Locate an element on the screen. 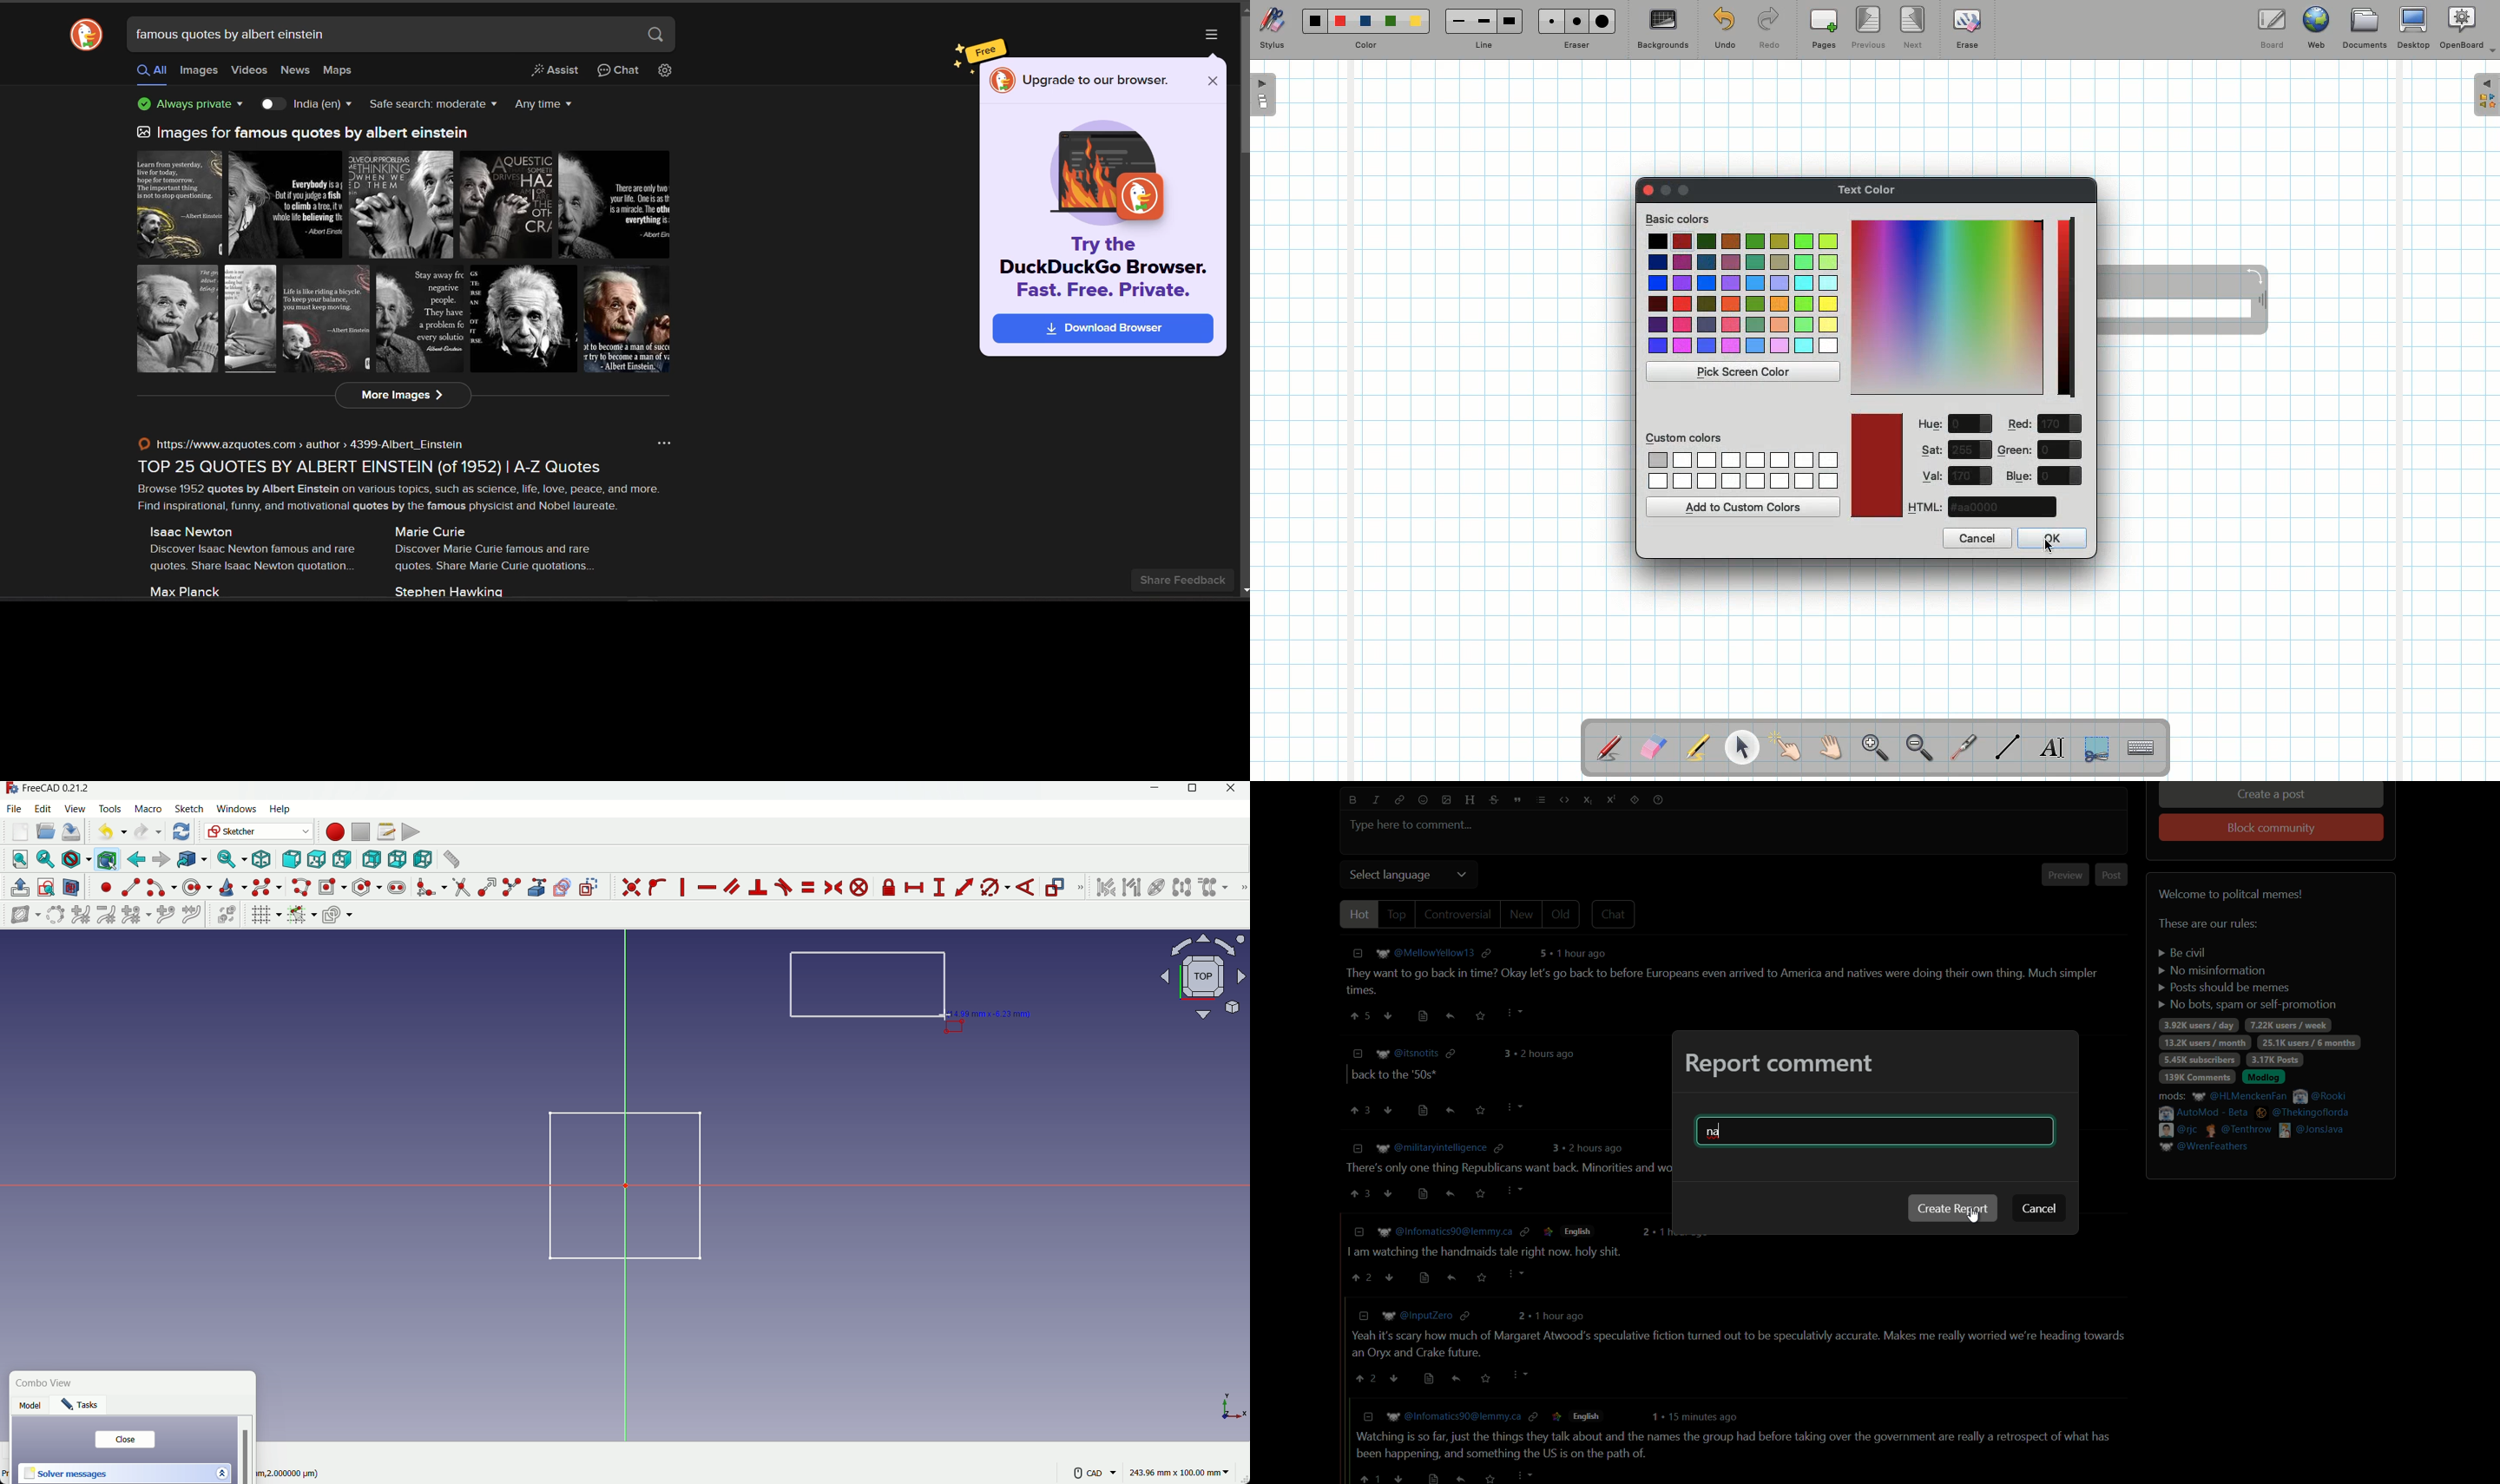 This screenshot has width=2520, height=1484. select associated geometry is located at coordinates (1132, 888).